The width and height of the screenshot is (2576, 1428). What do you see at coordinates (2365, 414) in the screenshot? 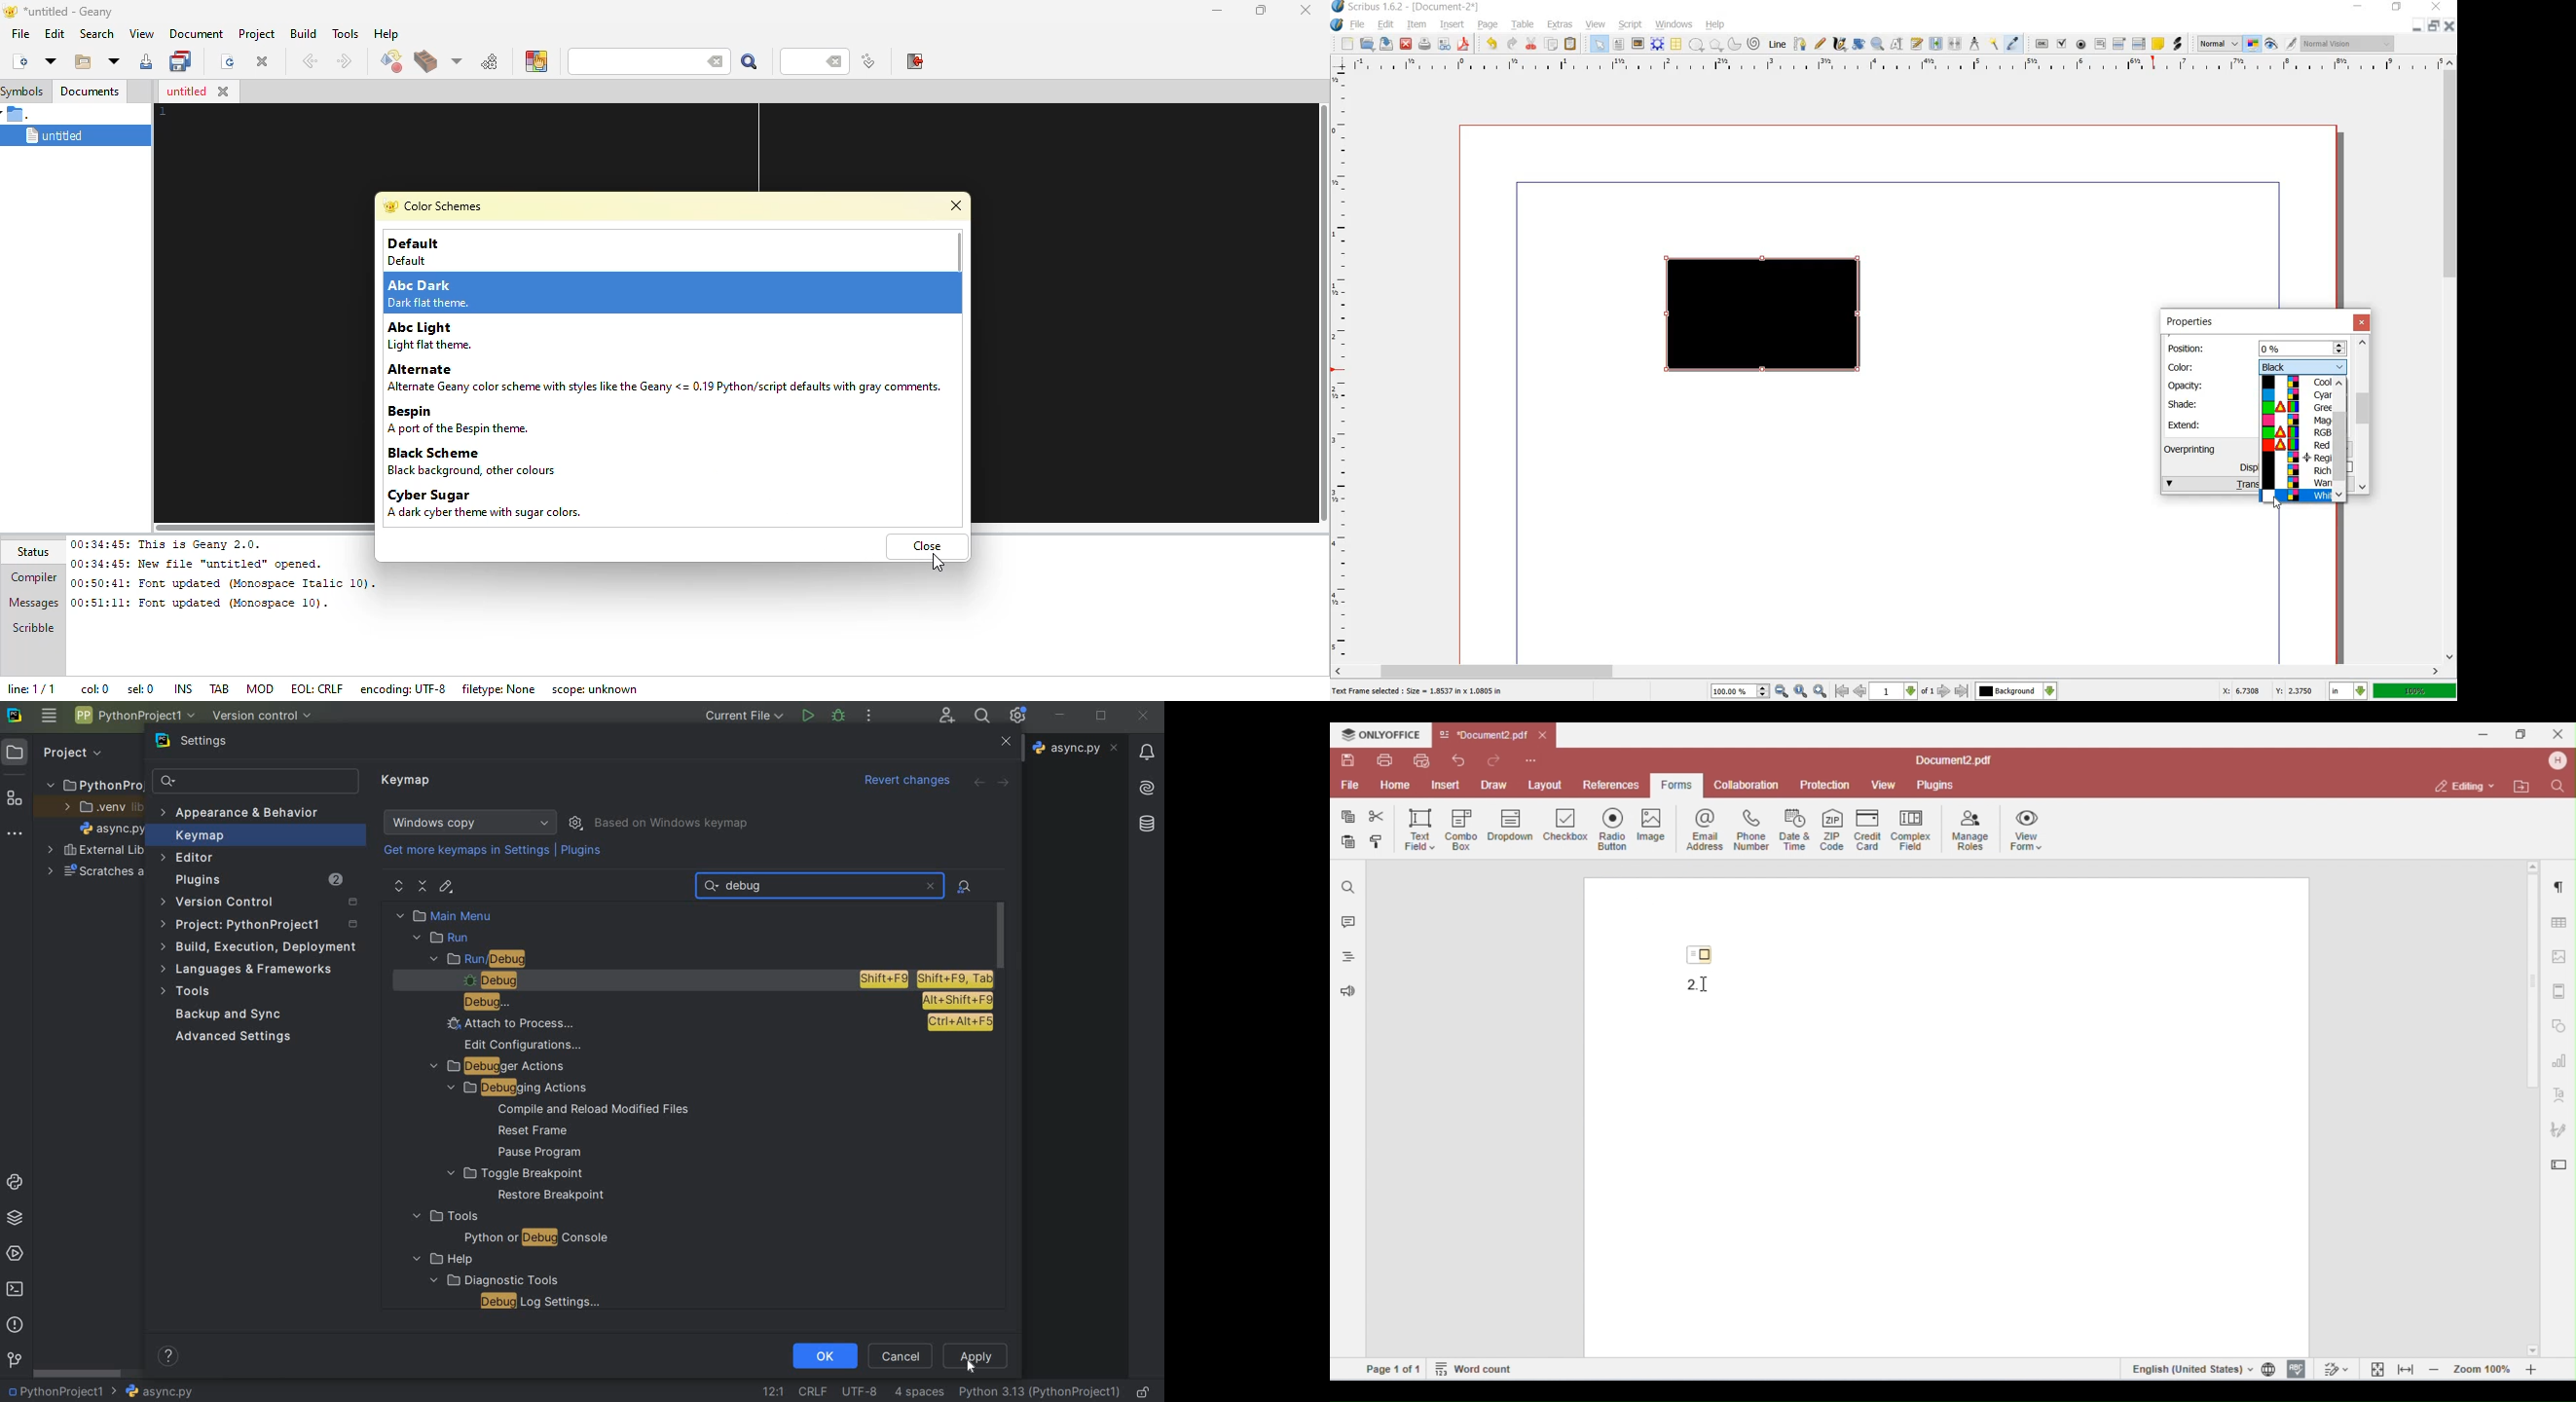
I see `scrollbar` at bounding box center [2365, 414].